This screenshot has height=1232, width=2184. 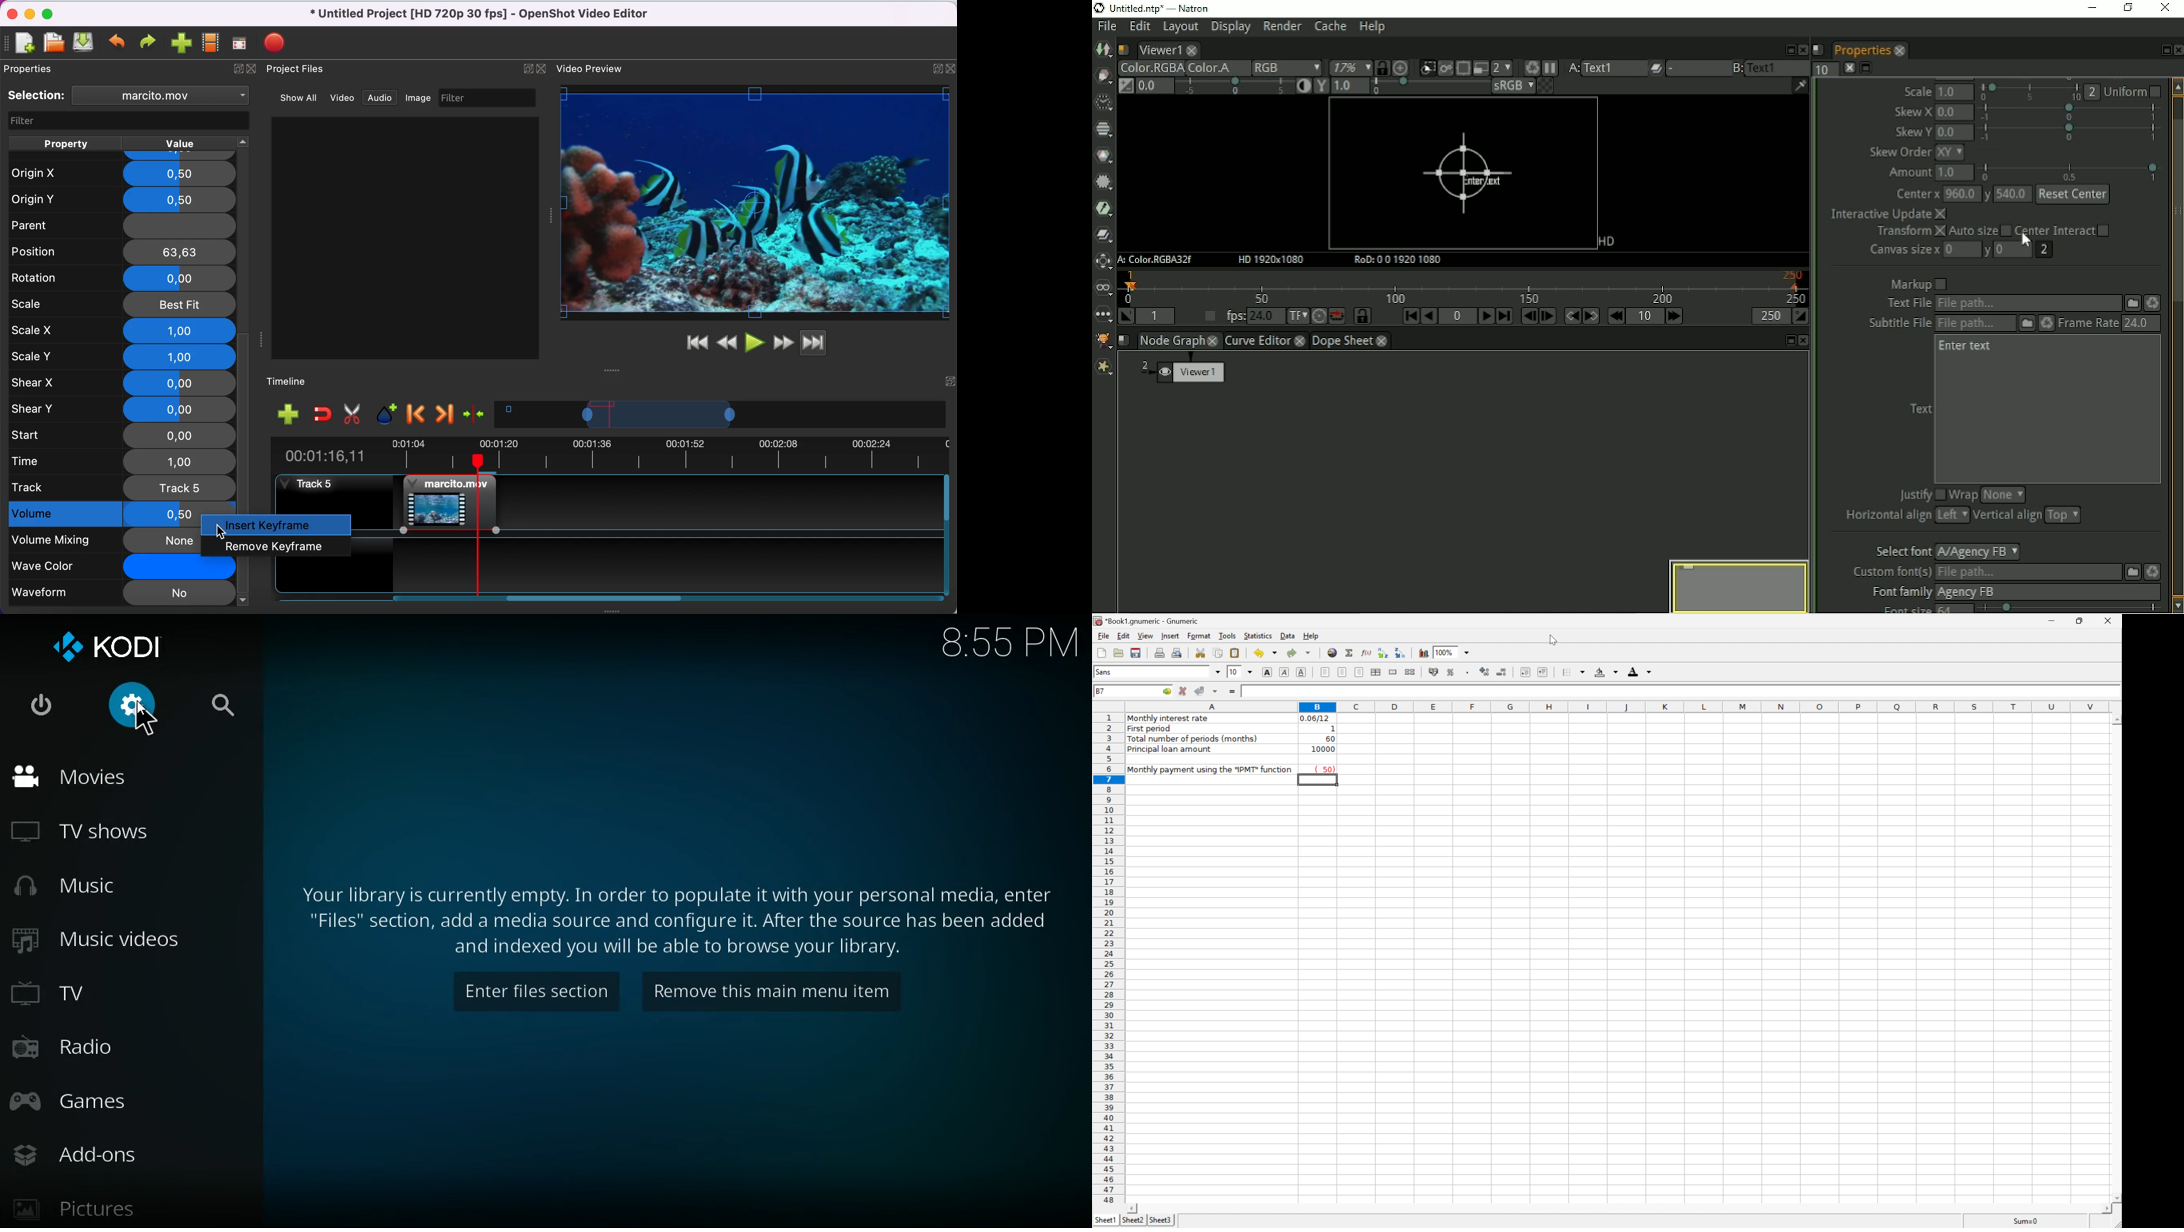 I want to click on Close, so click(x=1805, y=341).